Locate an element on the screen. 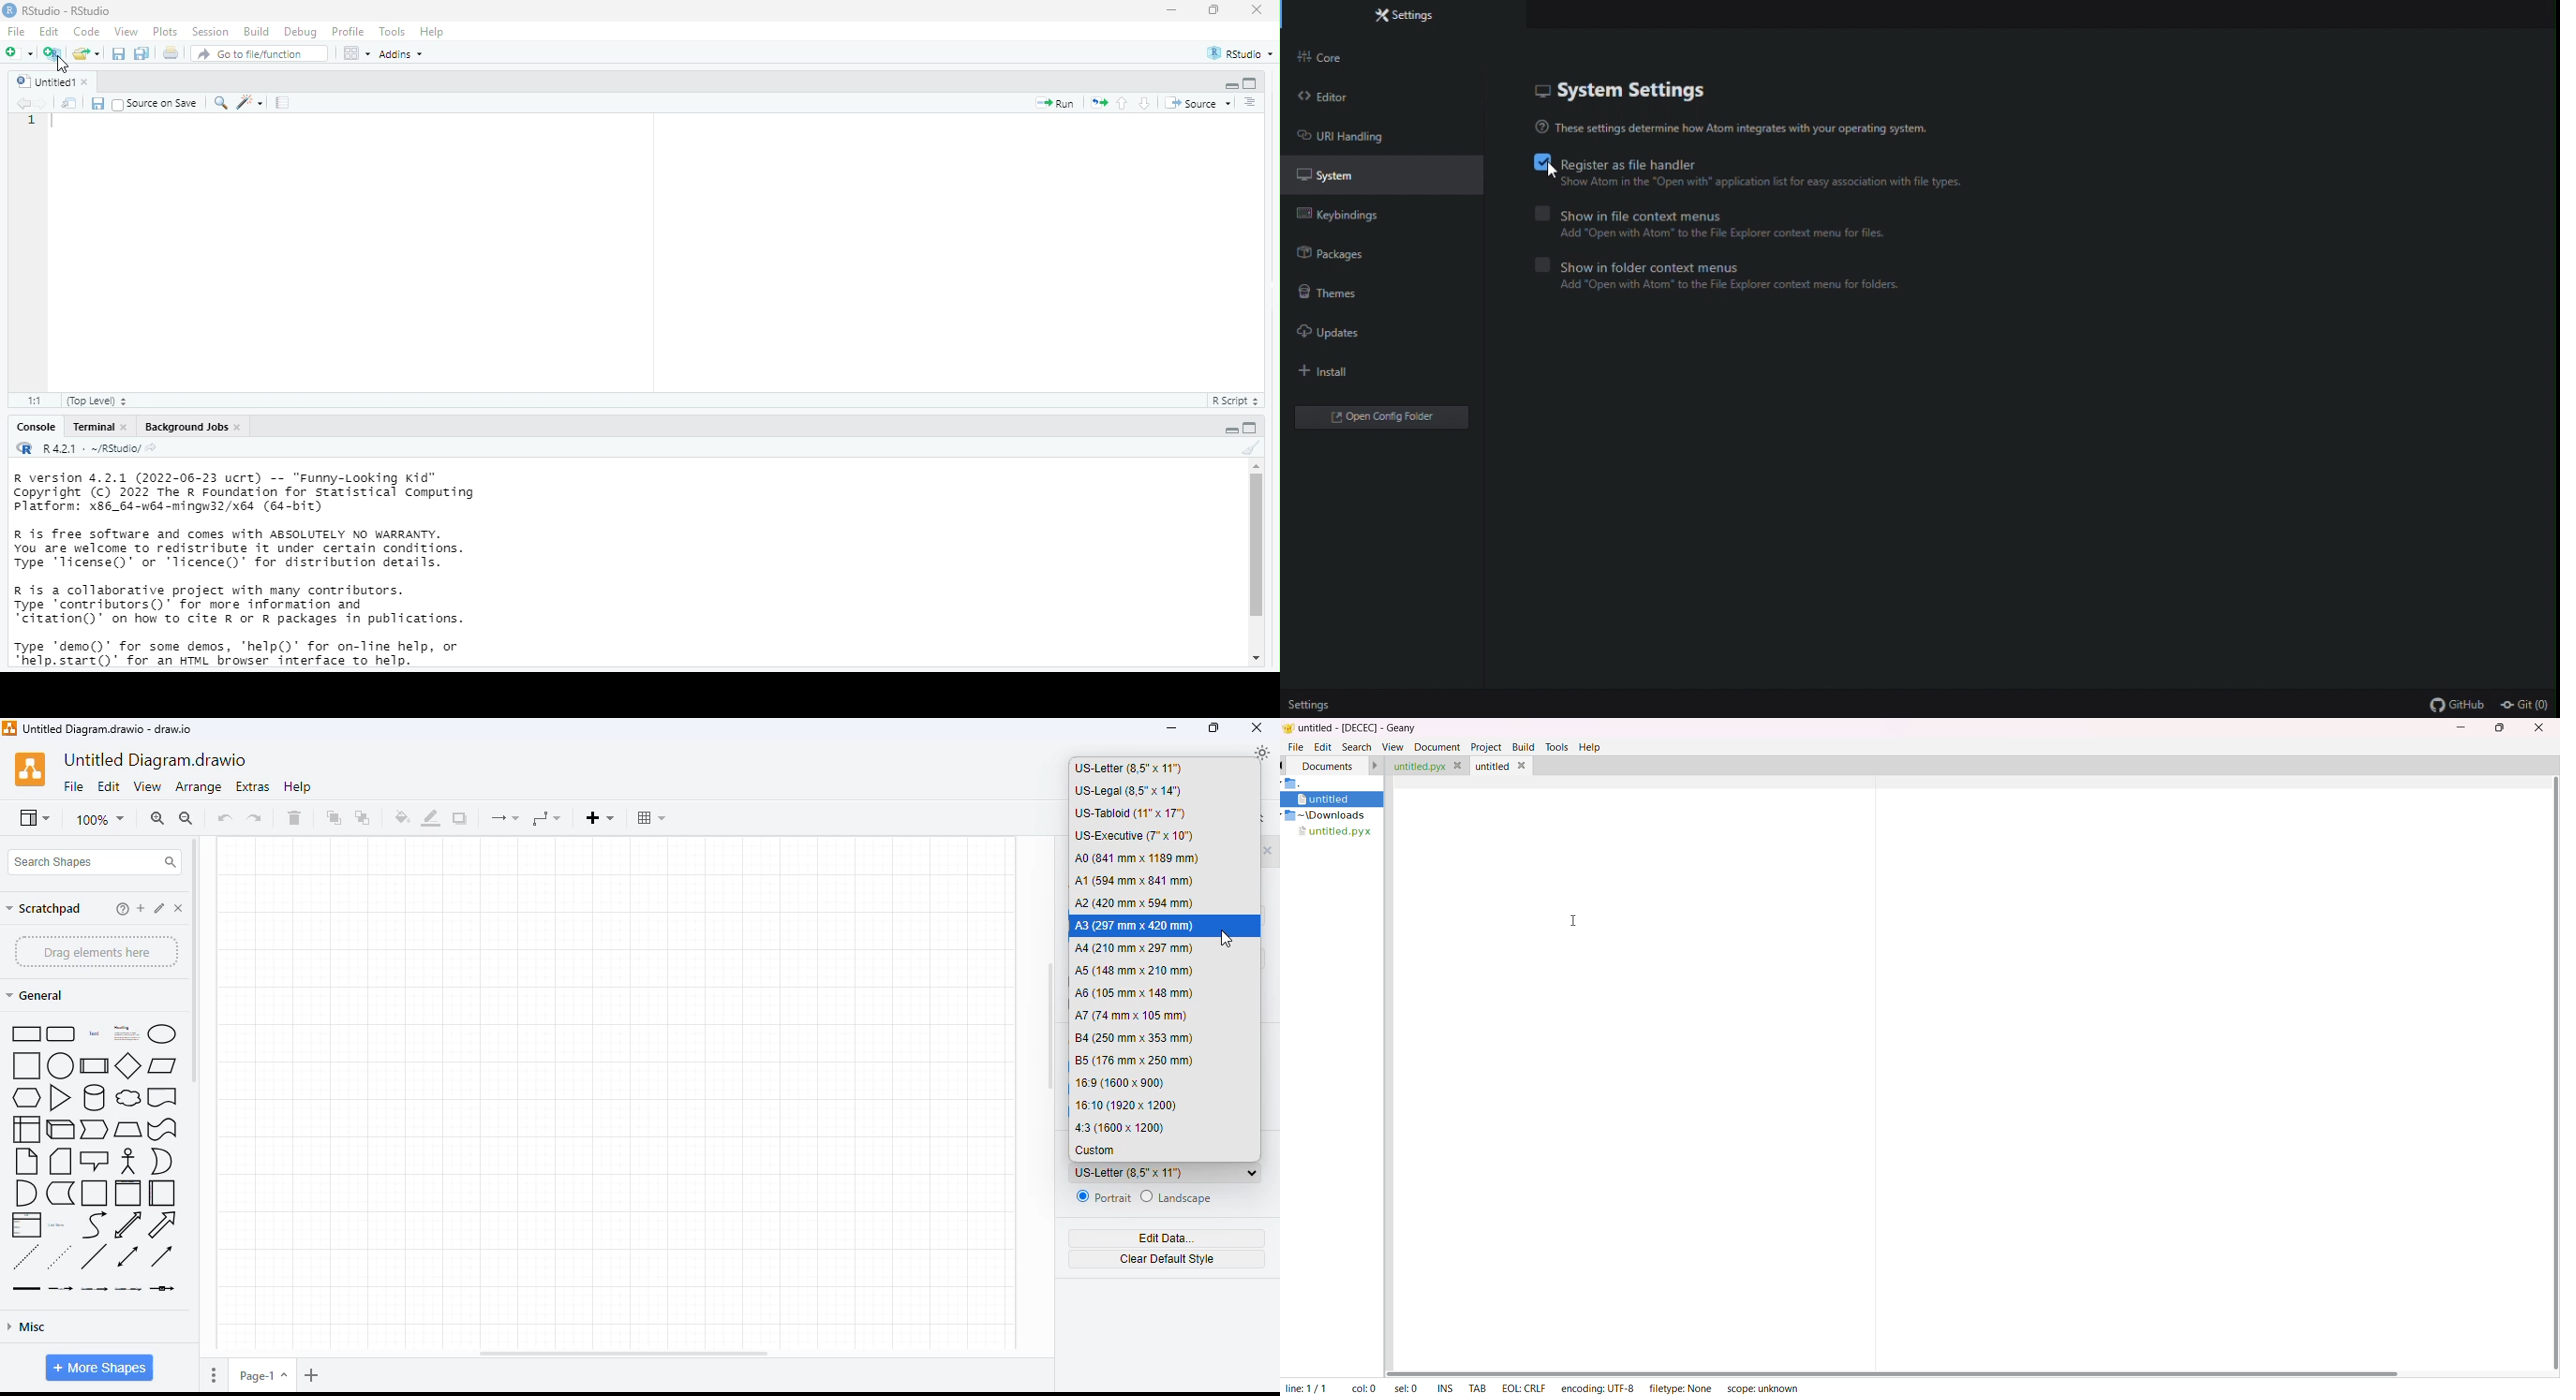 The image size is (2576, 1400). debug is located at coordinates (300, 32).